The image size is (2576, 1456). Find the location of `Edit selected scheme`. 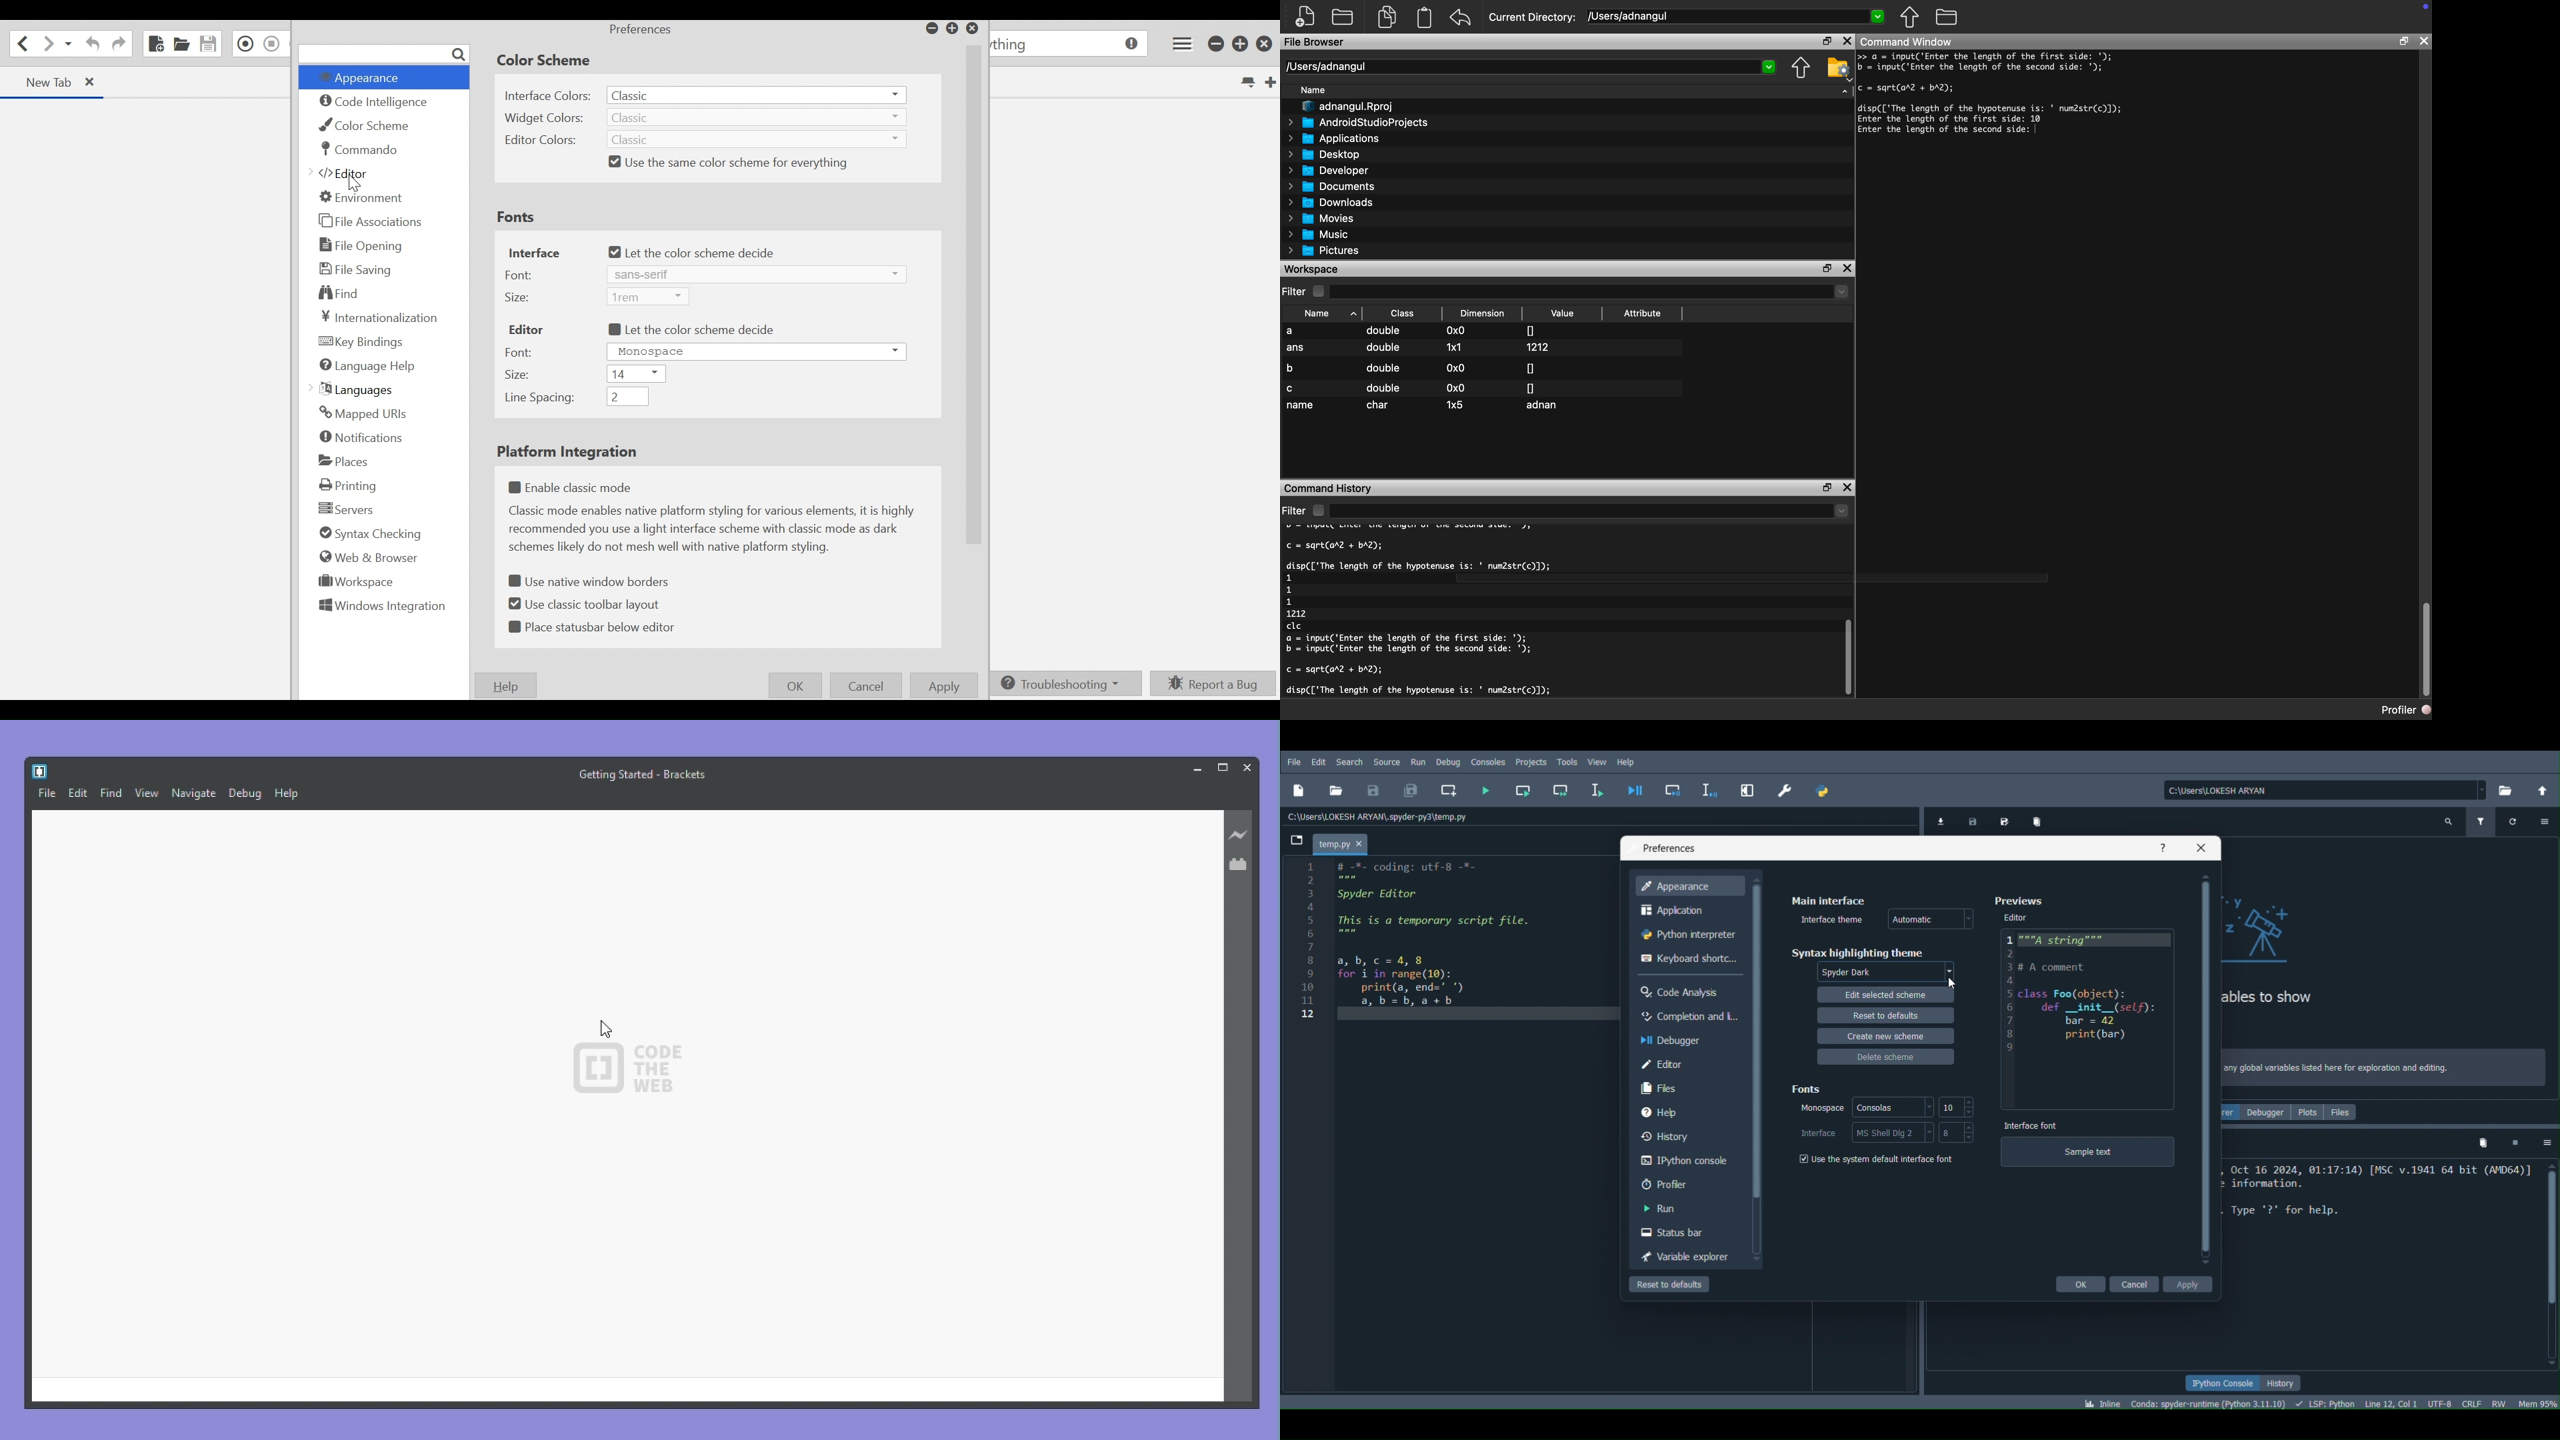

Edit selected scheme is located at coordinates (1888, 993).